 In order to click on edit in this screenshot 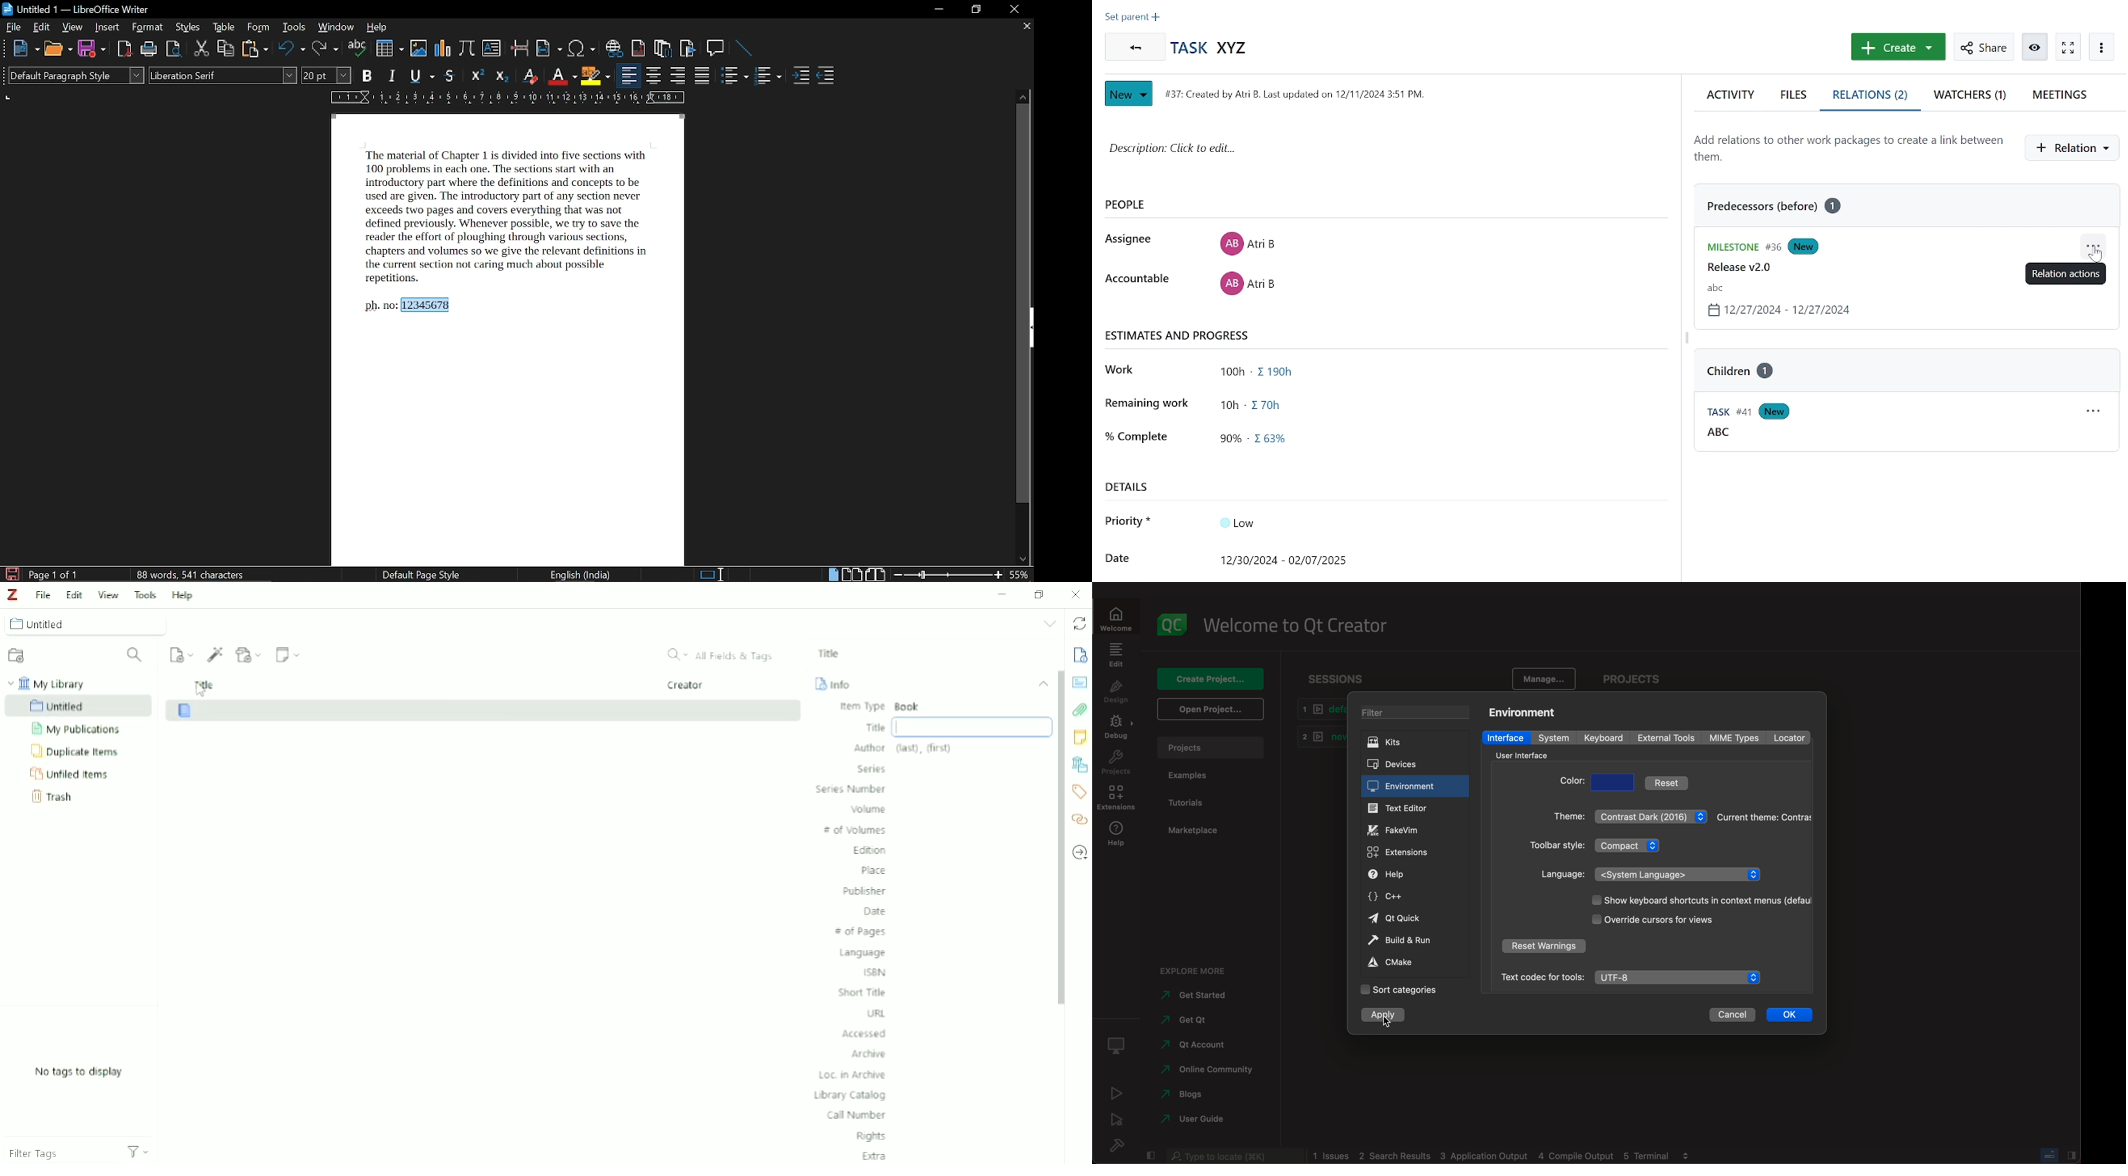, I will do `click(1116, 655)`.